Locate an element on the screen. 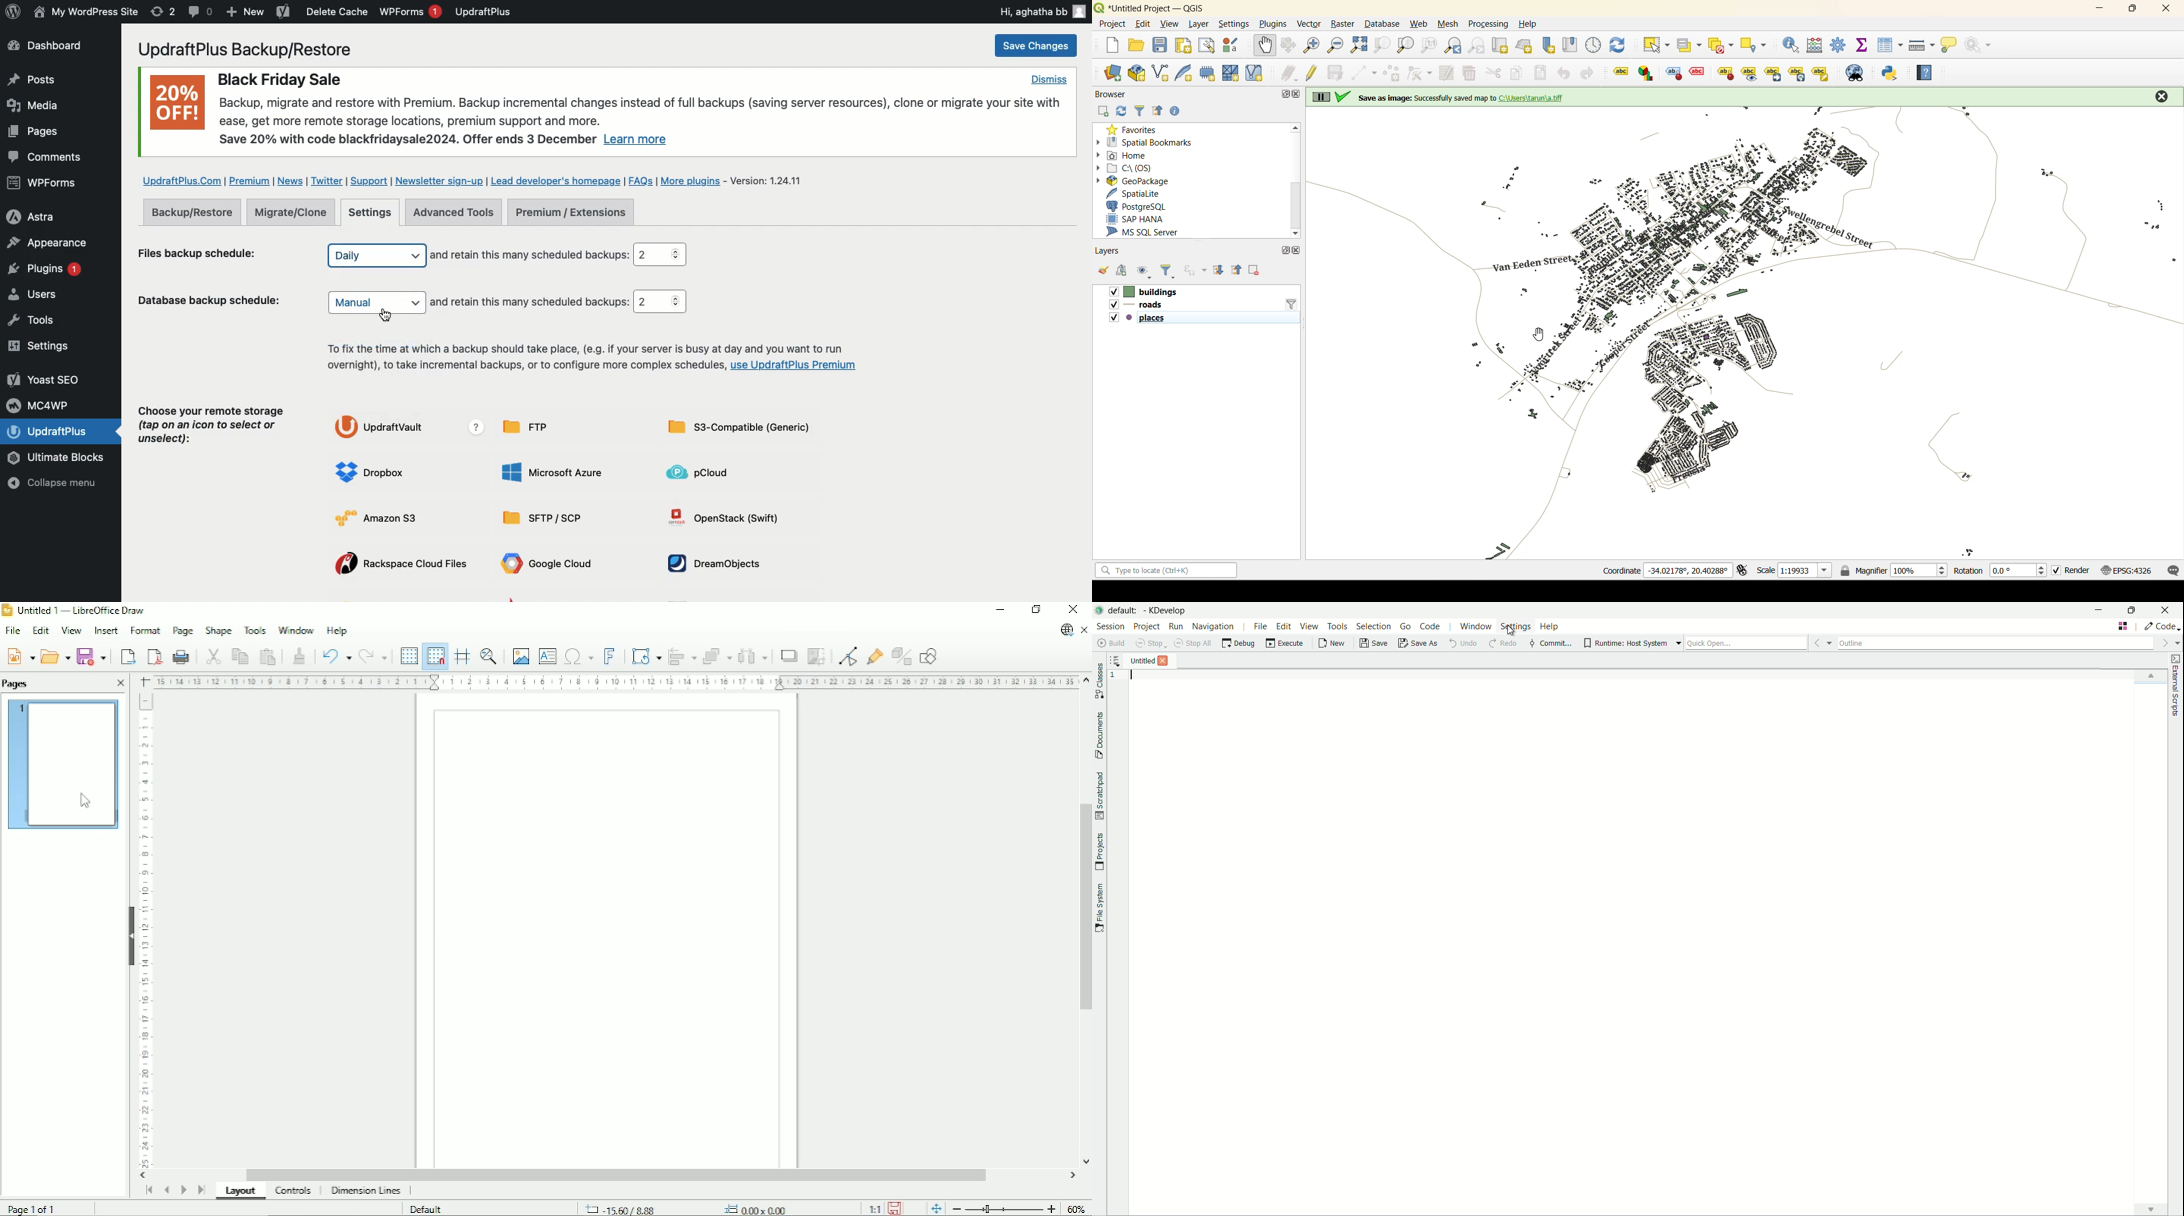  Export is located at coordinates (126, 656).